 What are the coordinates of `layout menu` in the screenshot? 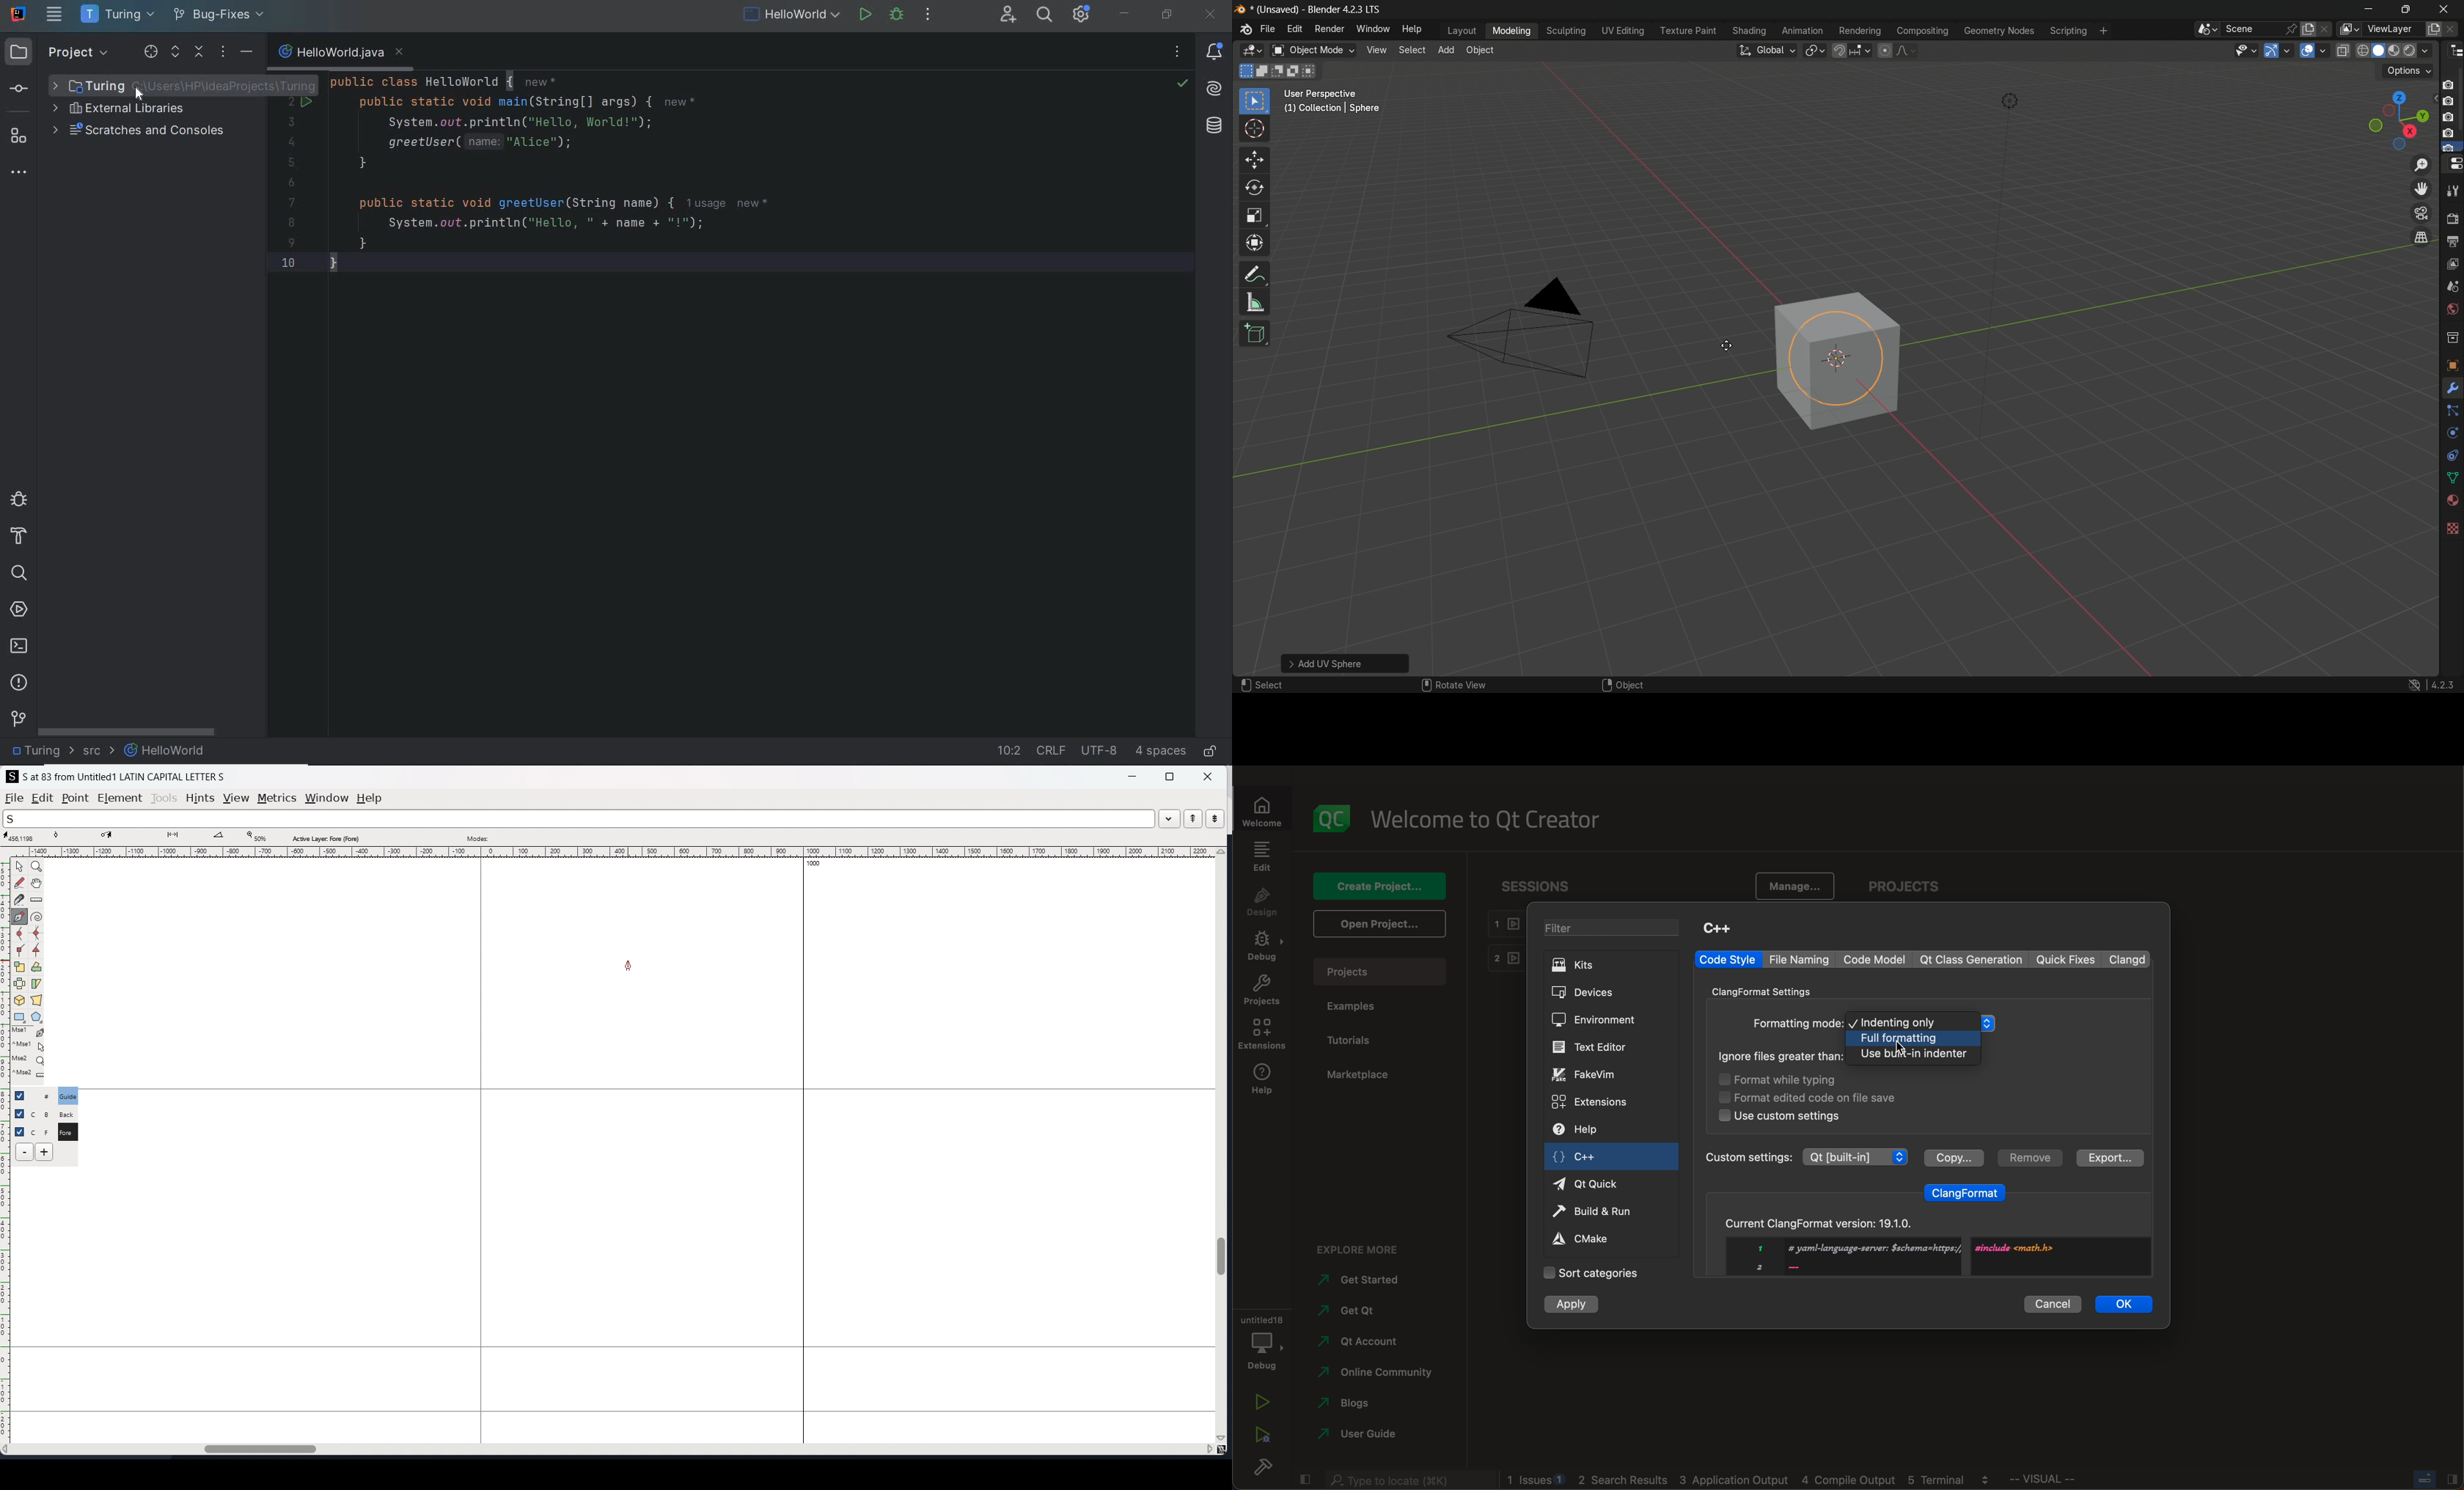 It's located at (1460, 30).